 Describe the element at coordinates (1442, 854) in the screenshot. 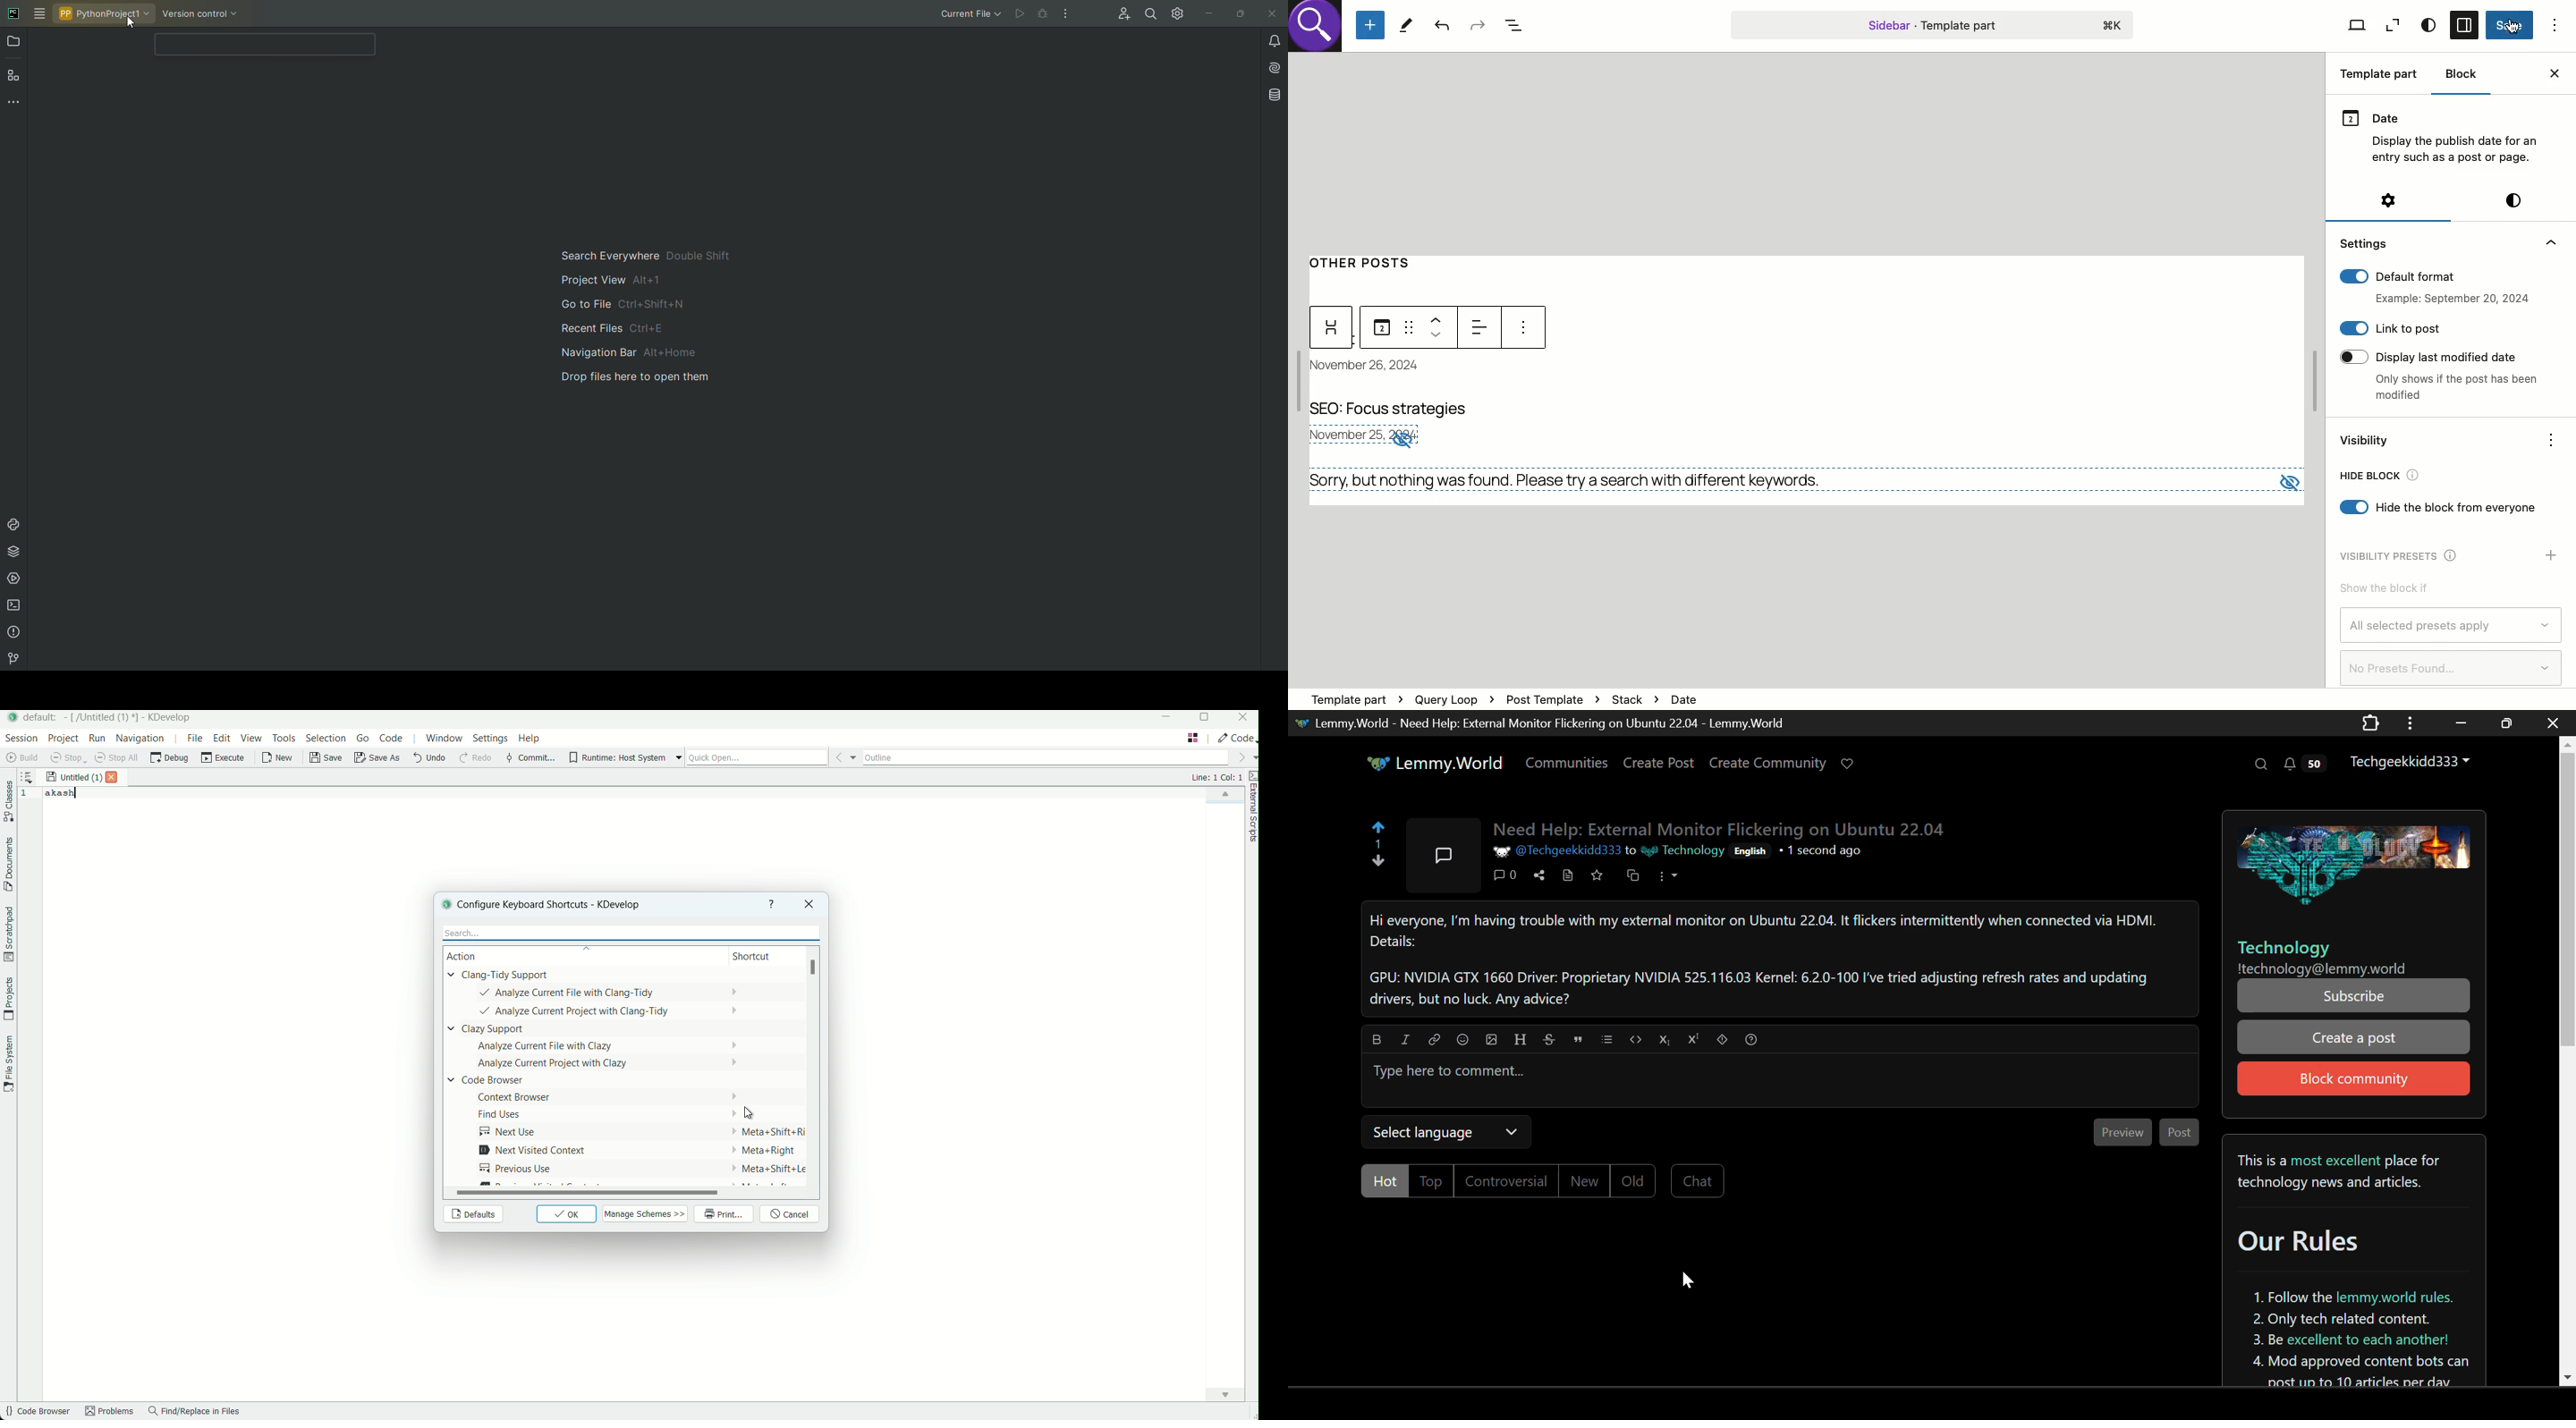

I see `Post Community Icon` at that location.